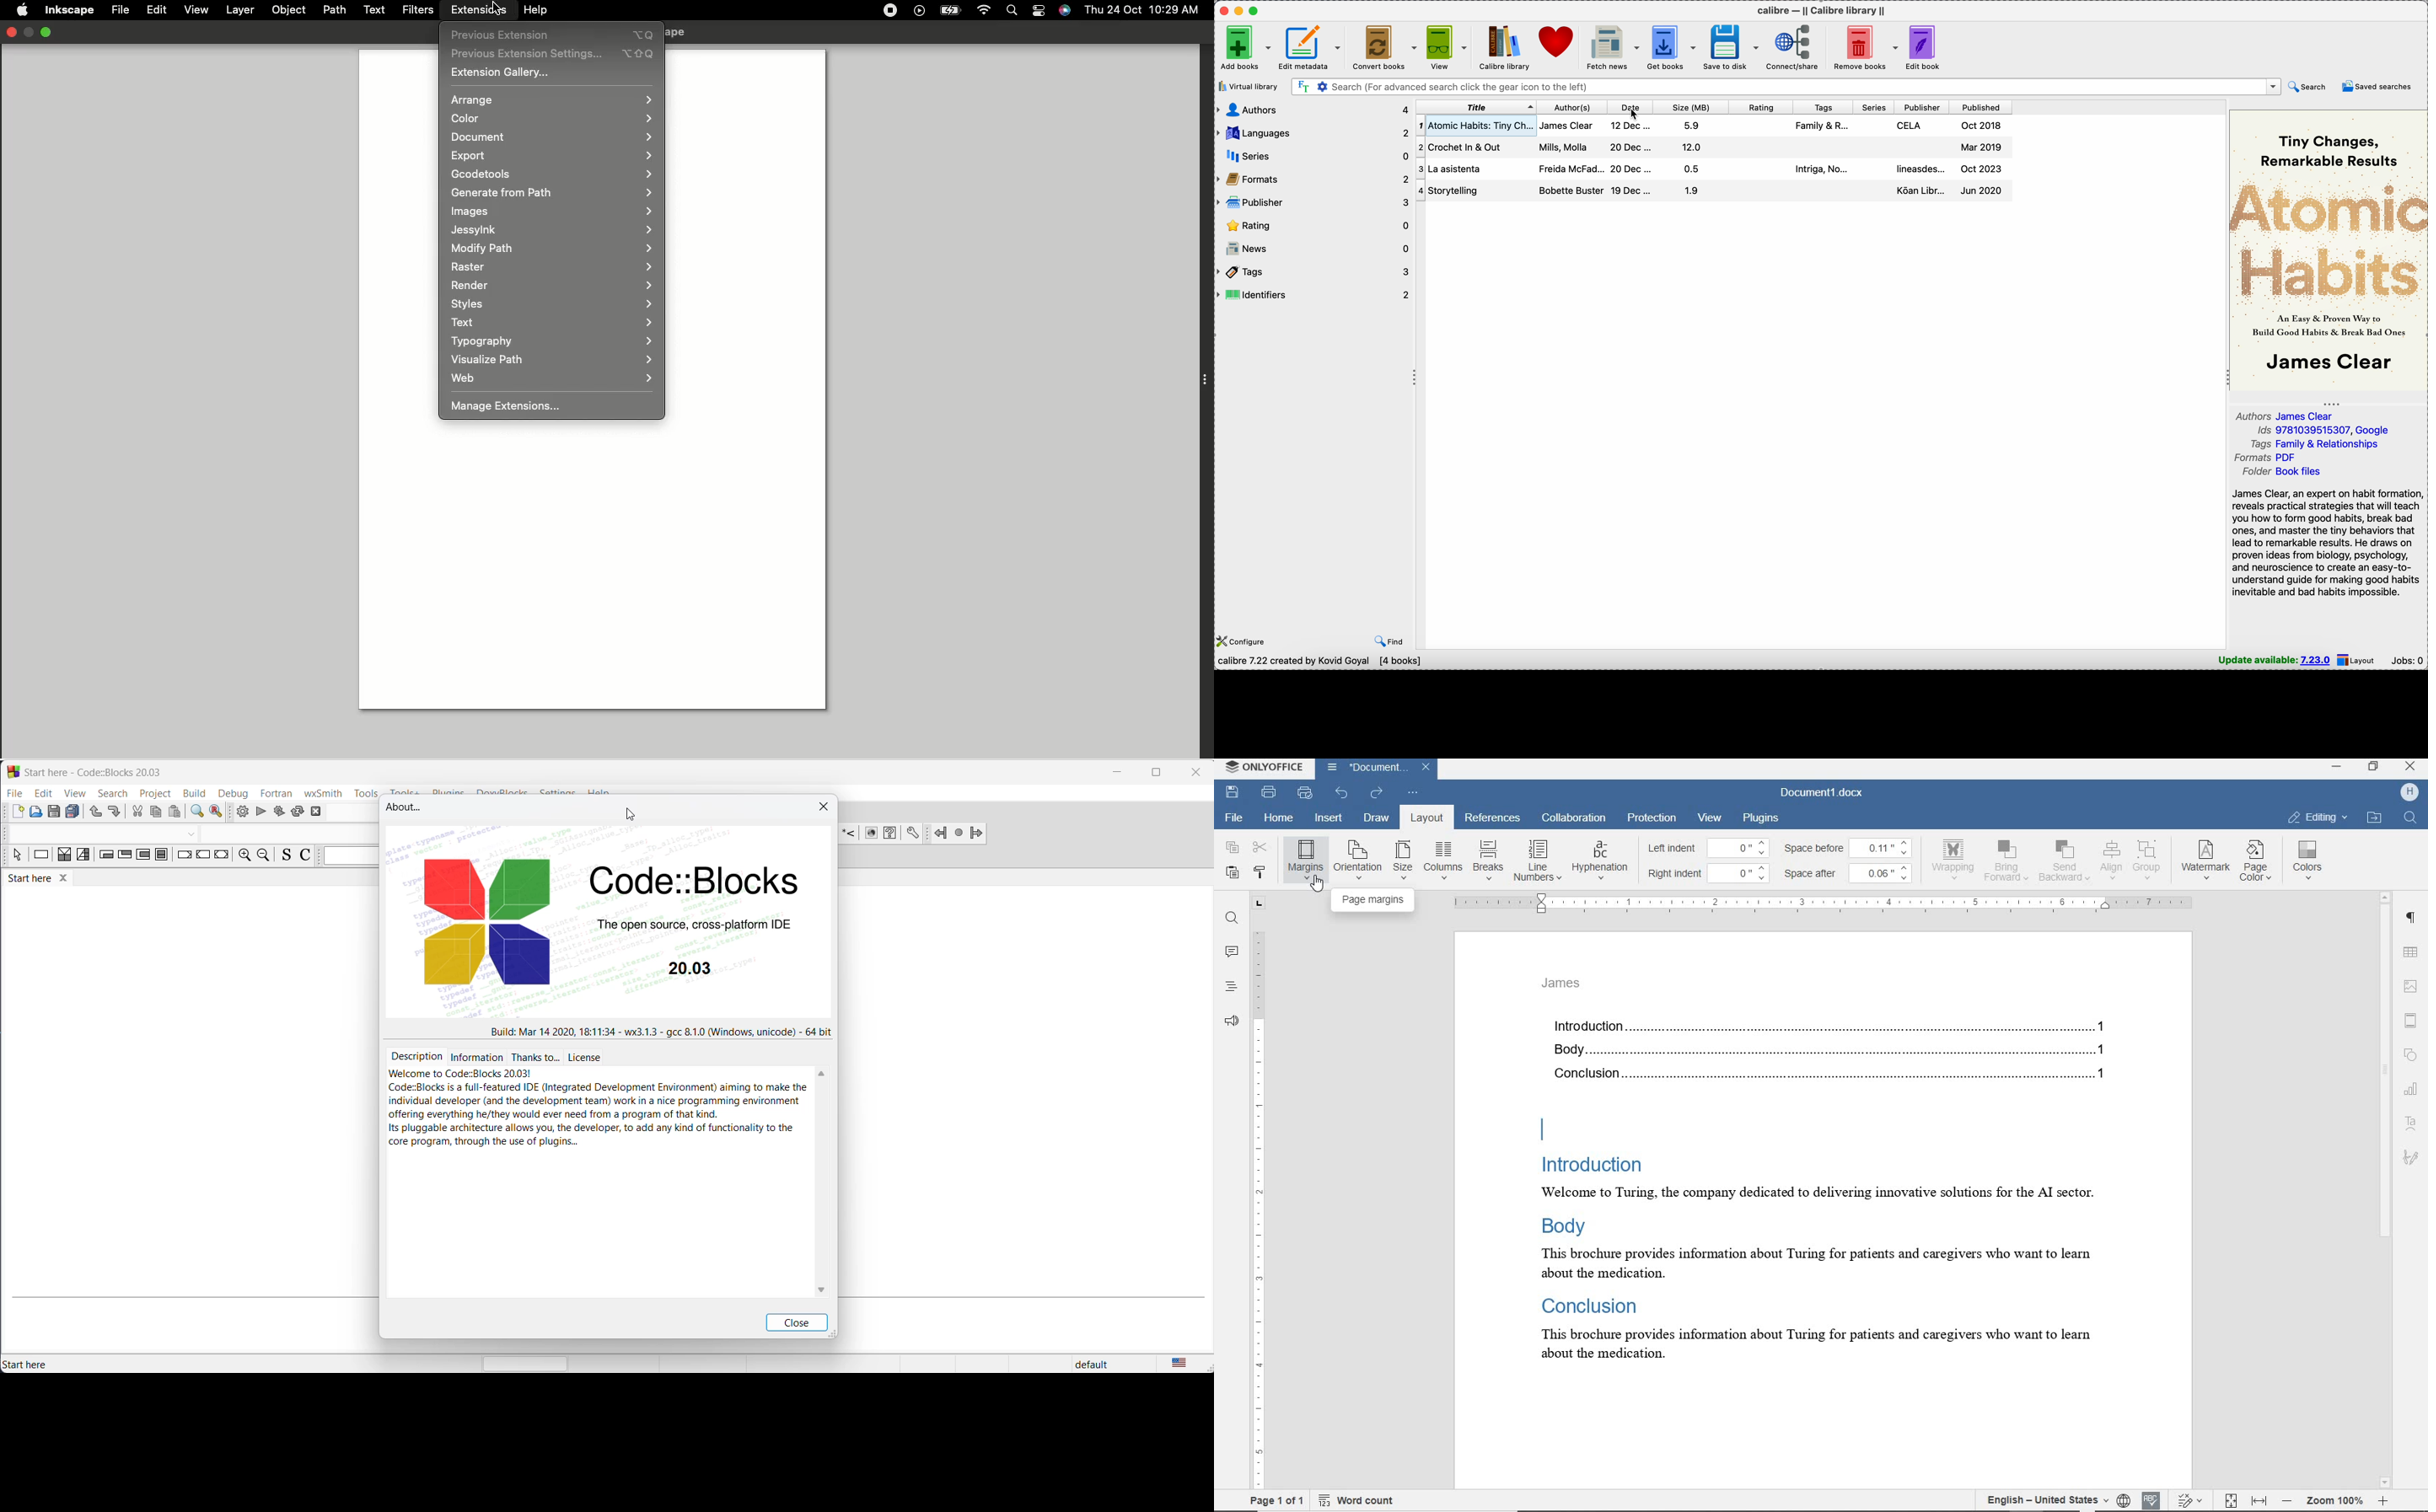 The image size is (2436, 1512). Describe the element at coordinates (136, 812) in the screenshot. I see `cut` at that location.